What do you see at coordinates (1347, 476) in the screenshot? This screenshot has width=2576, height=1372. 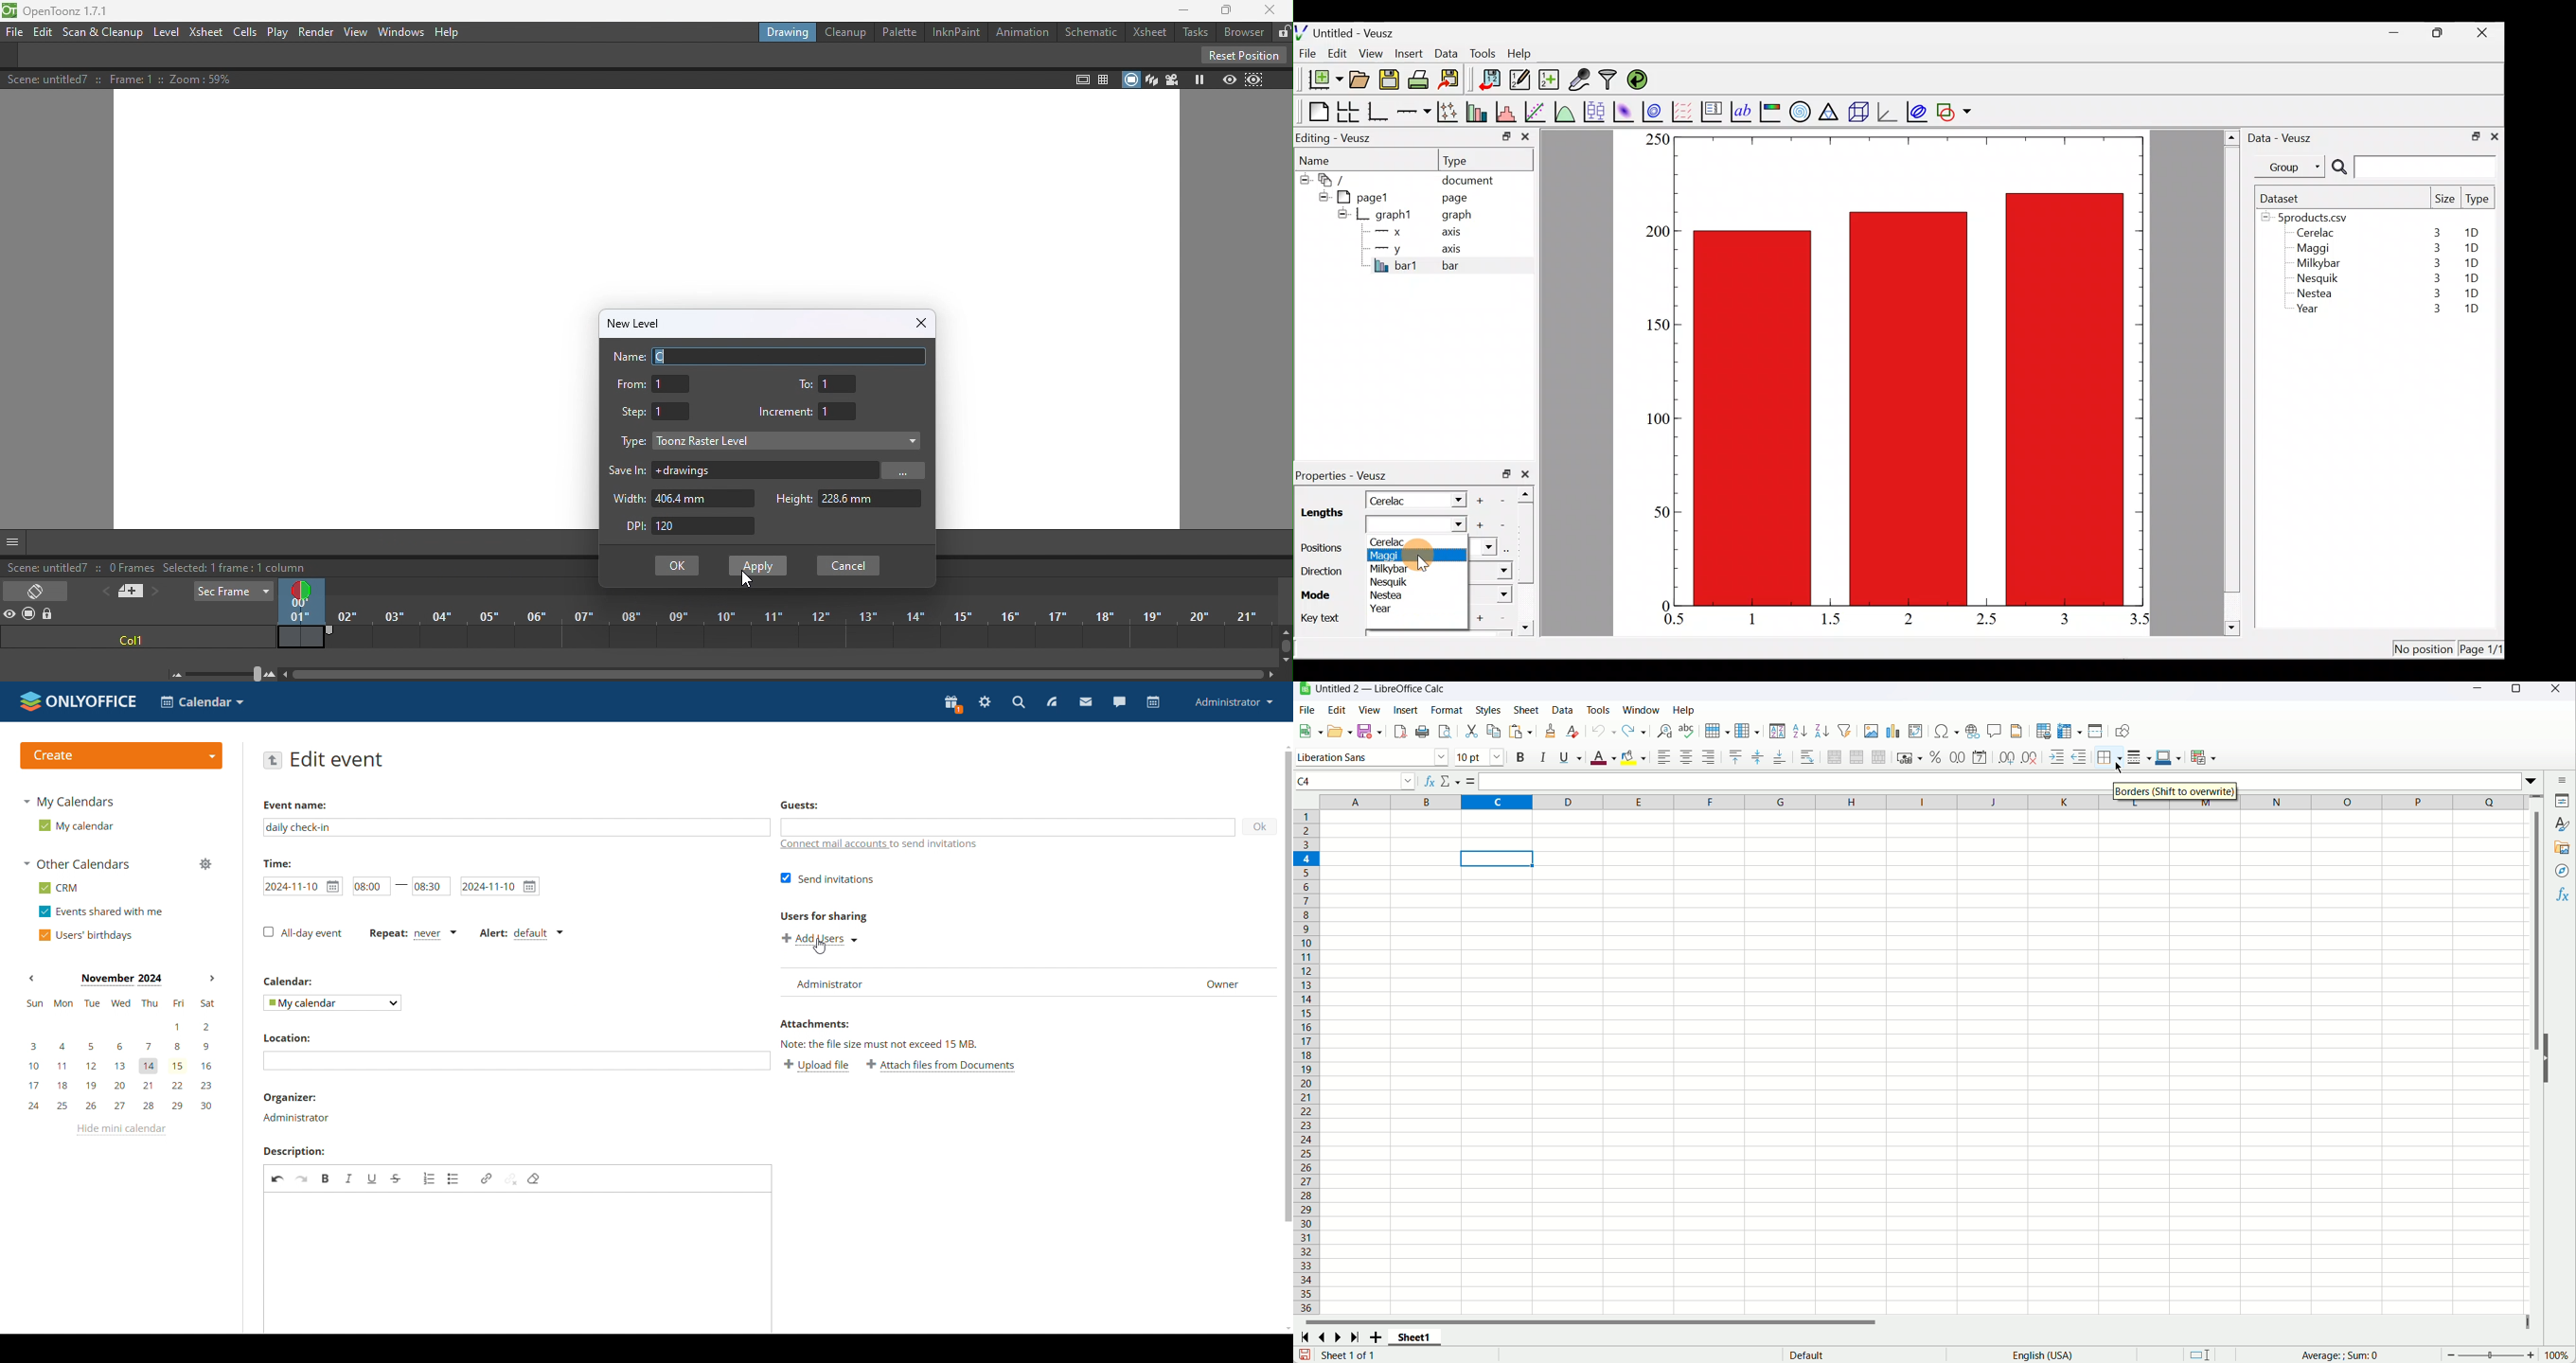 I see `Properties - Veusz` at bounding box center [1347, 476].